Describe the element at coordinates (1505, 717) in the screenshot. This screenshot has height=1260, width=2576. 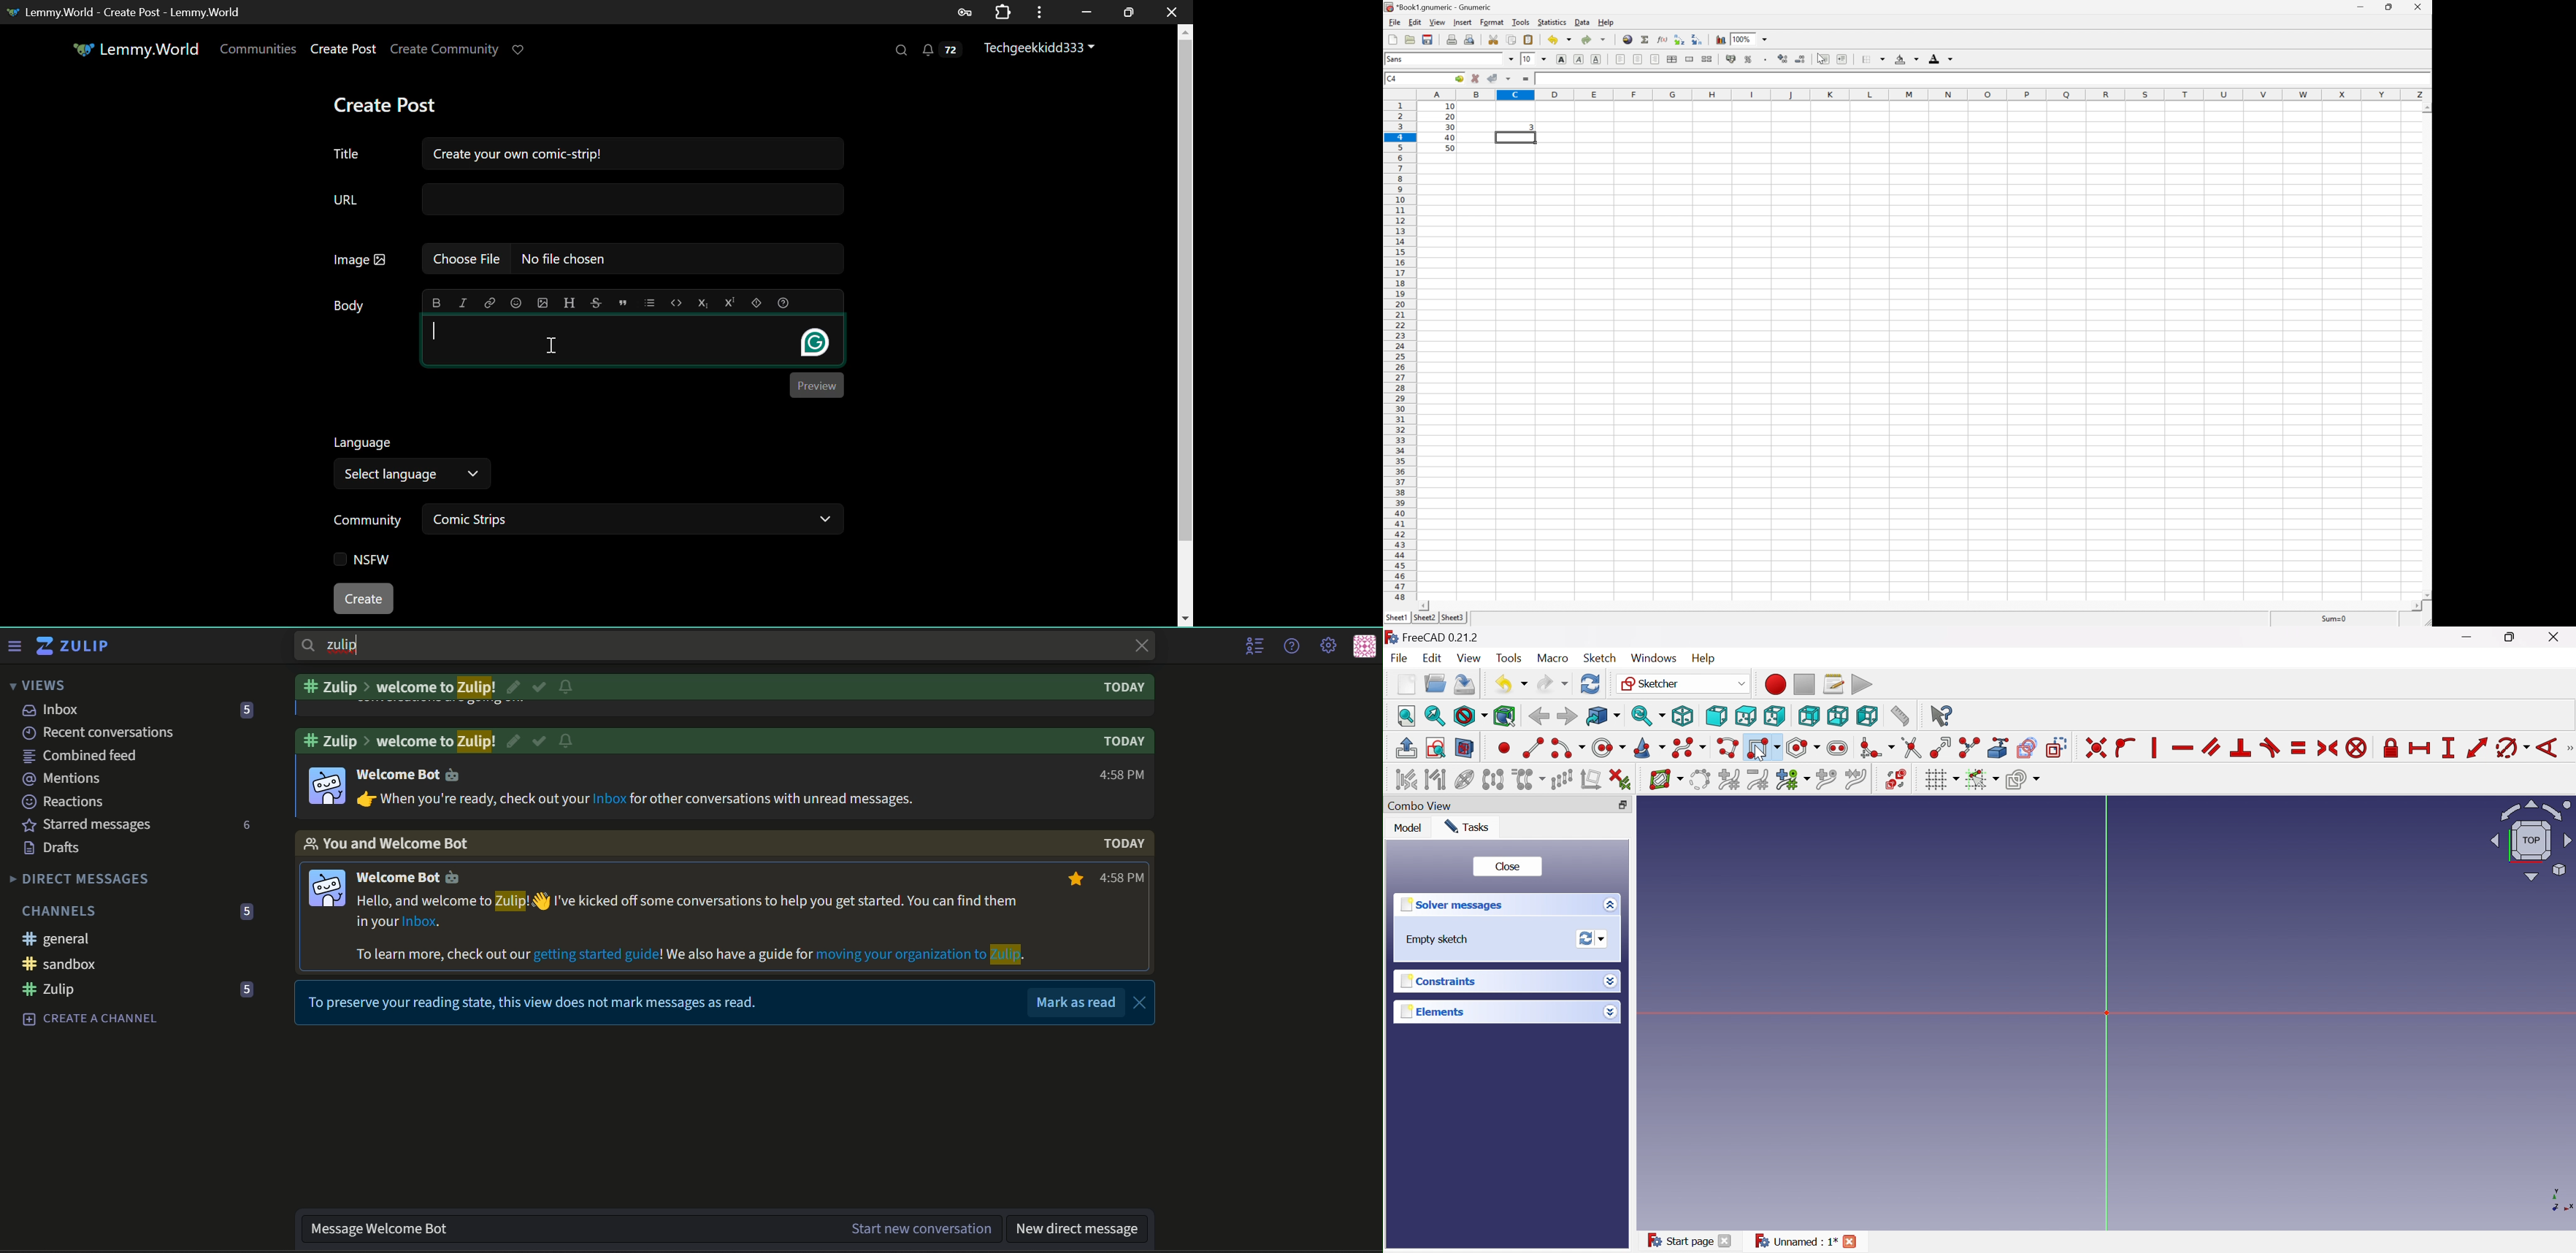
I see `Bounding box` at that location.